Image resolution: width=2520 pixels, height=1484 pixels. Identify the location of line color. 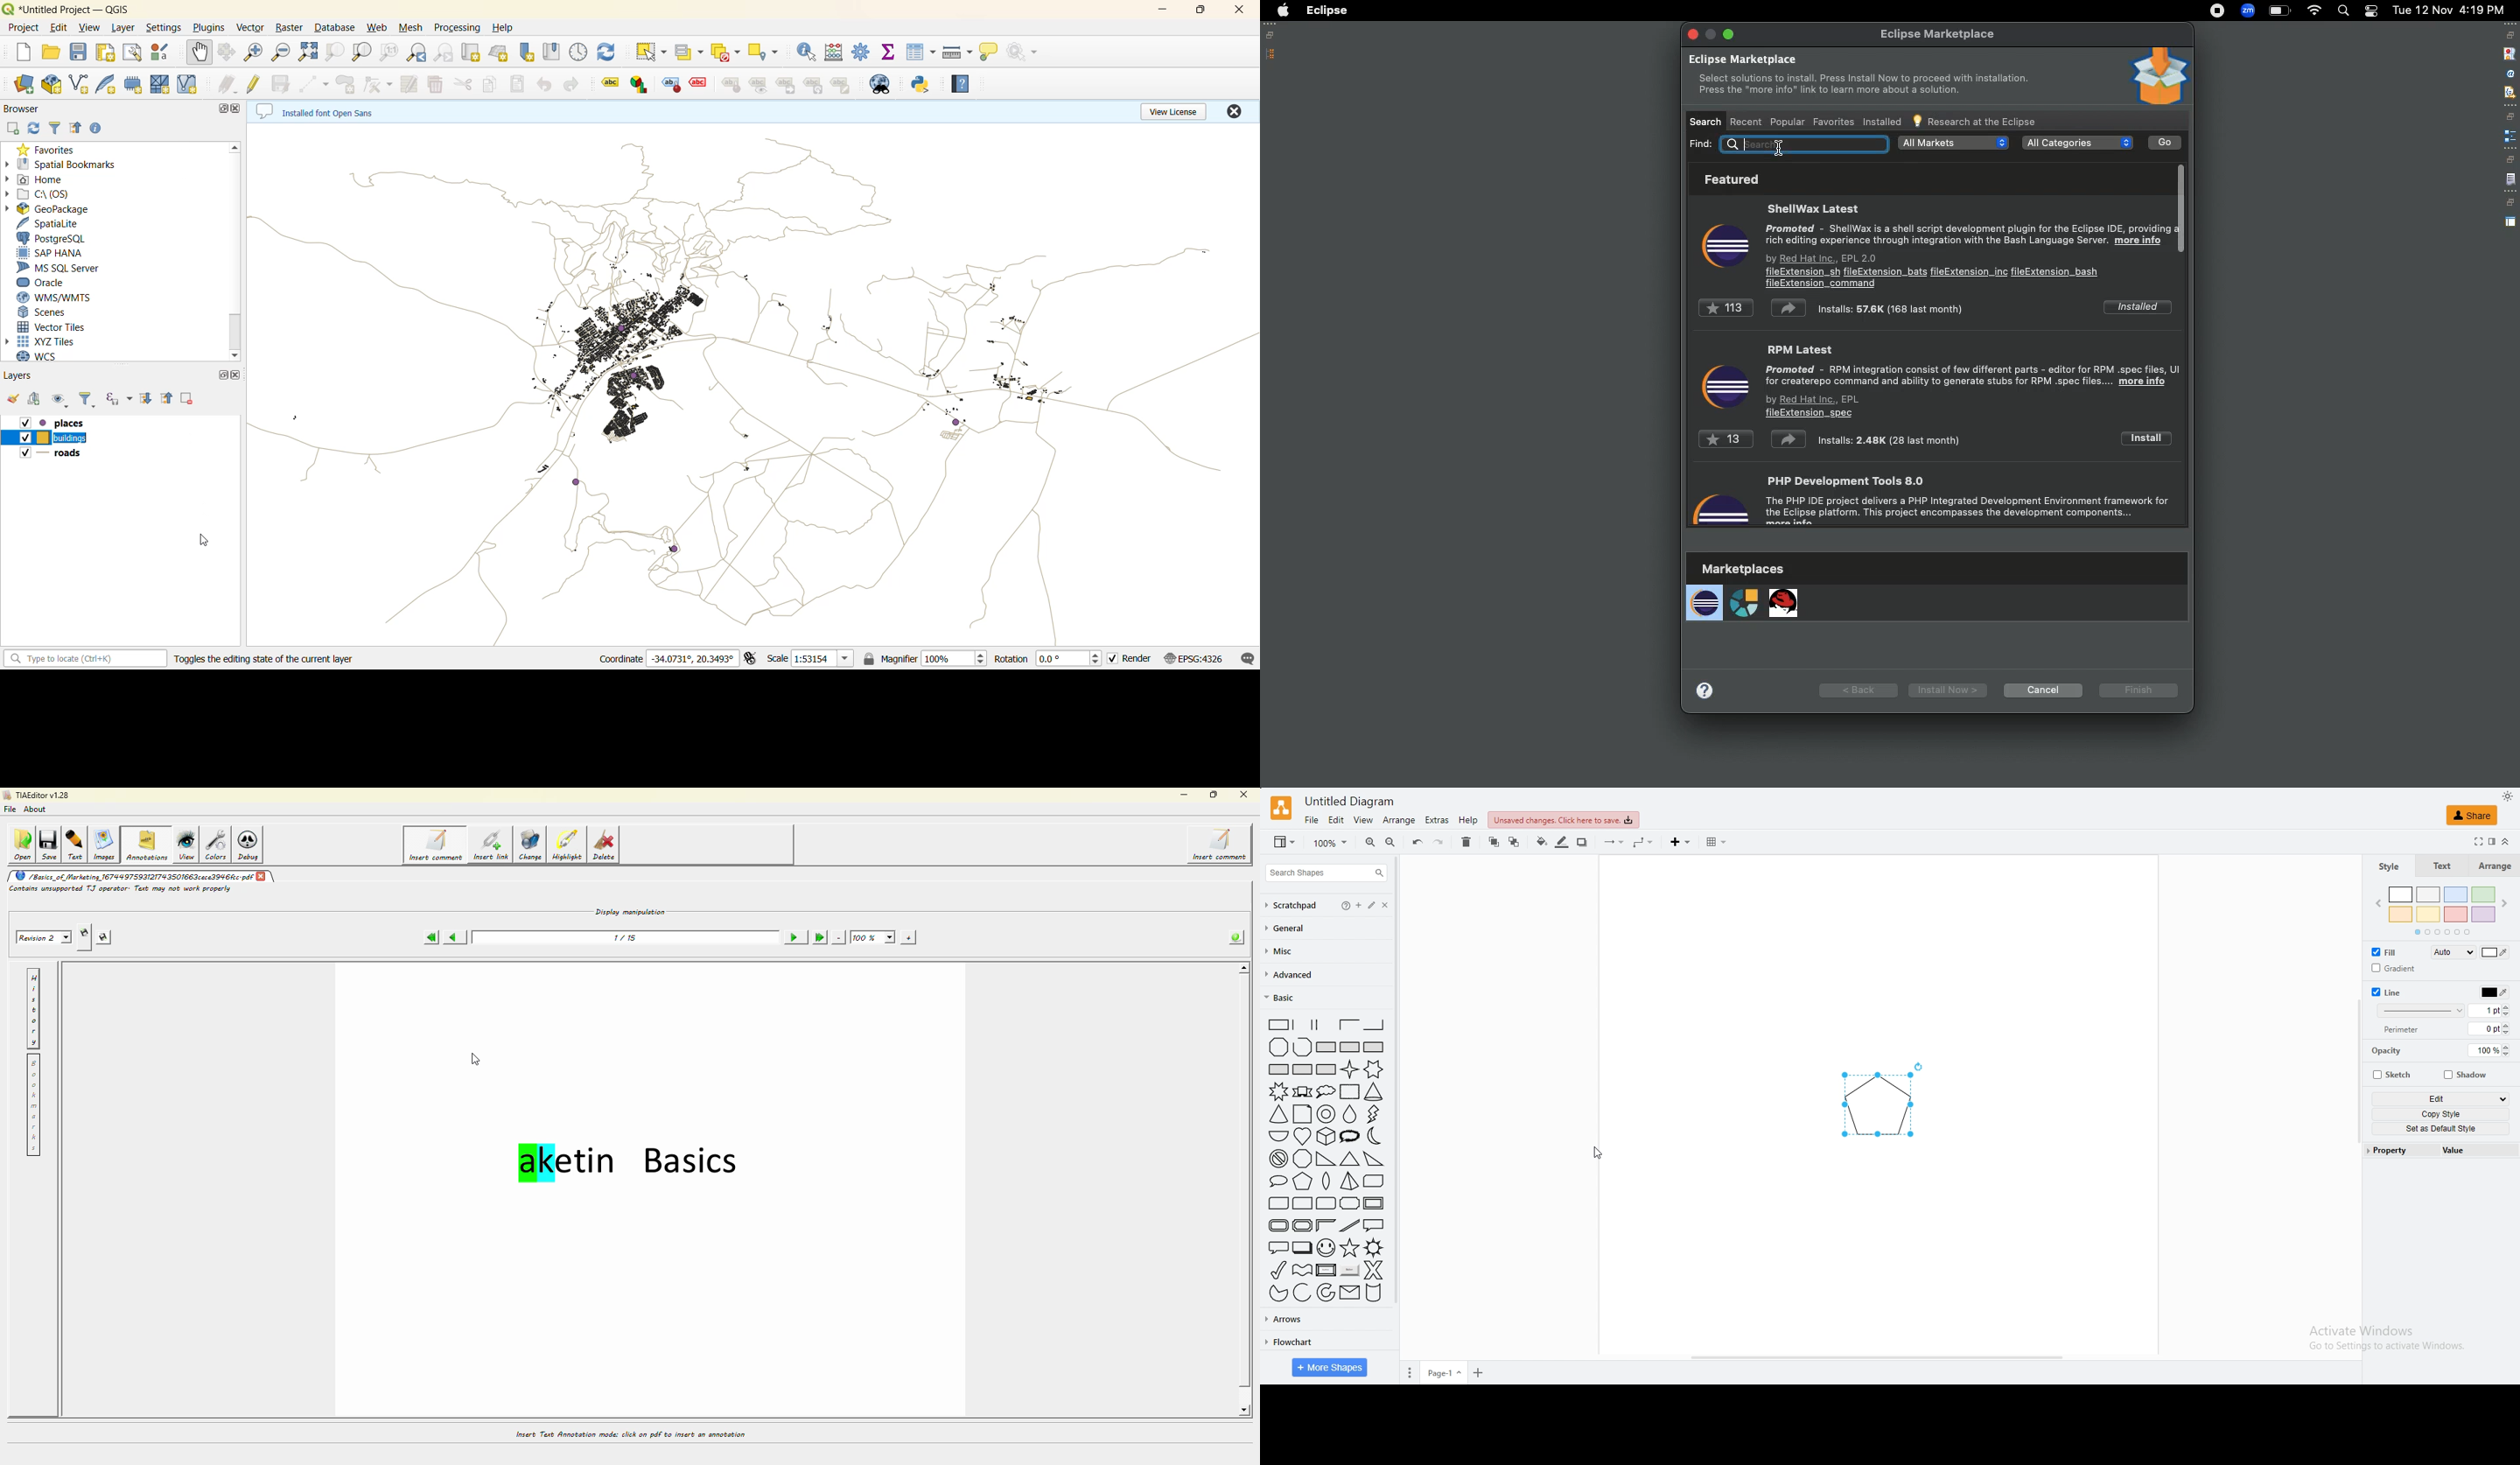
(2492, 992).